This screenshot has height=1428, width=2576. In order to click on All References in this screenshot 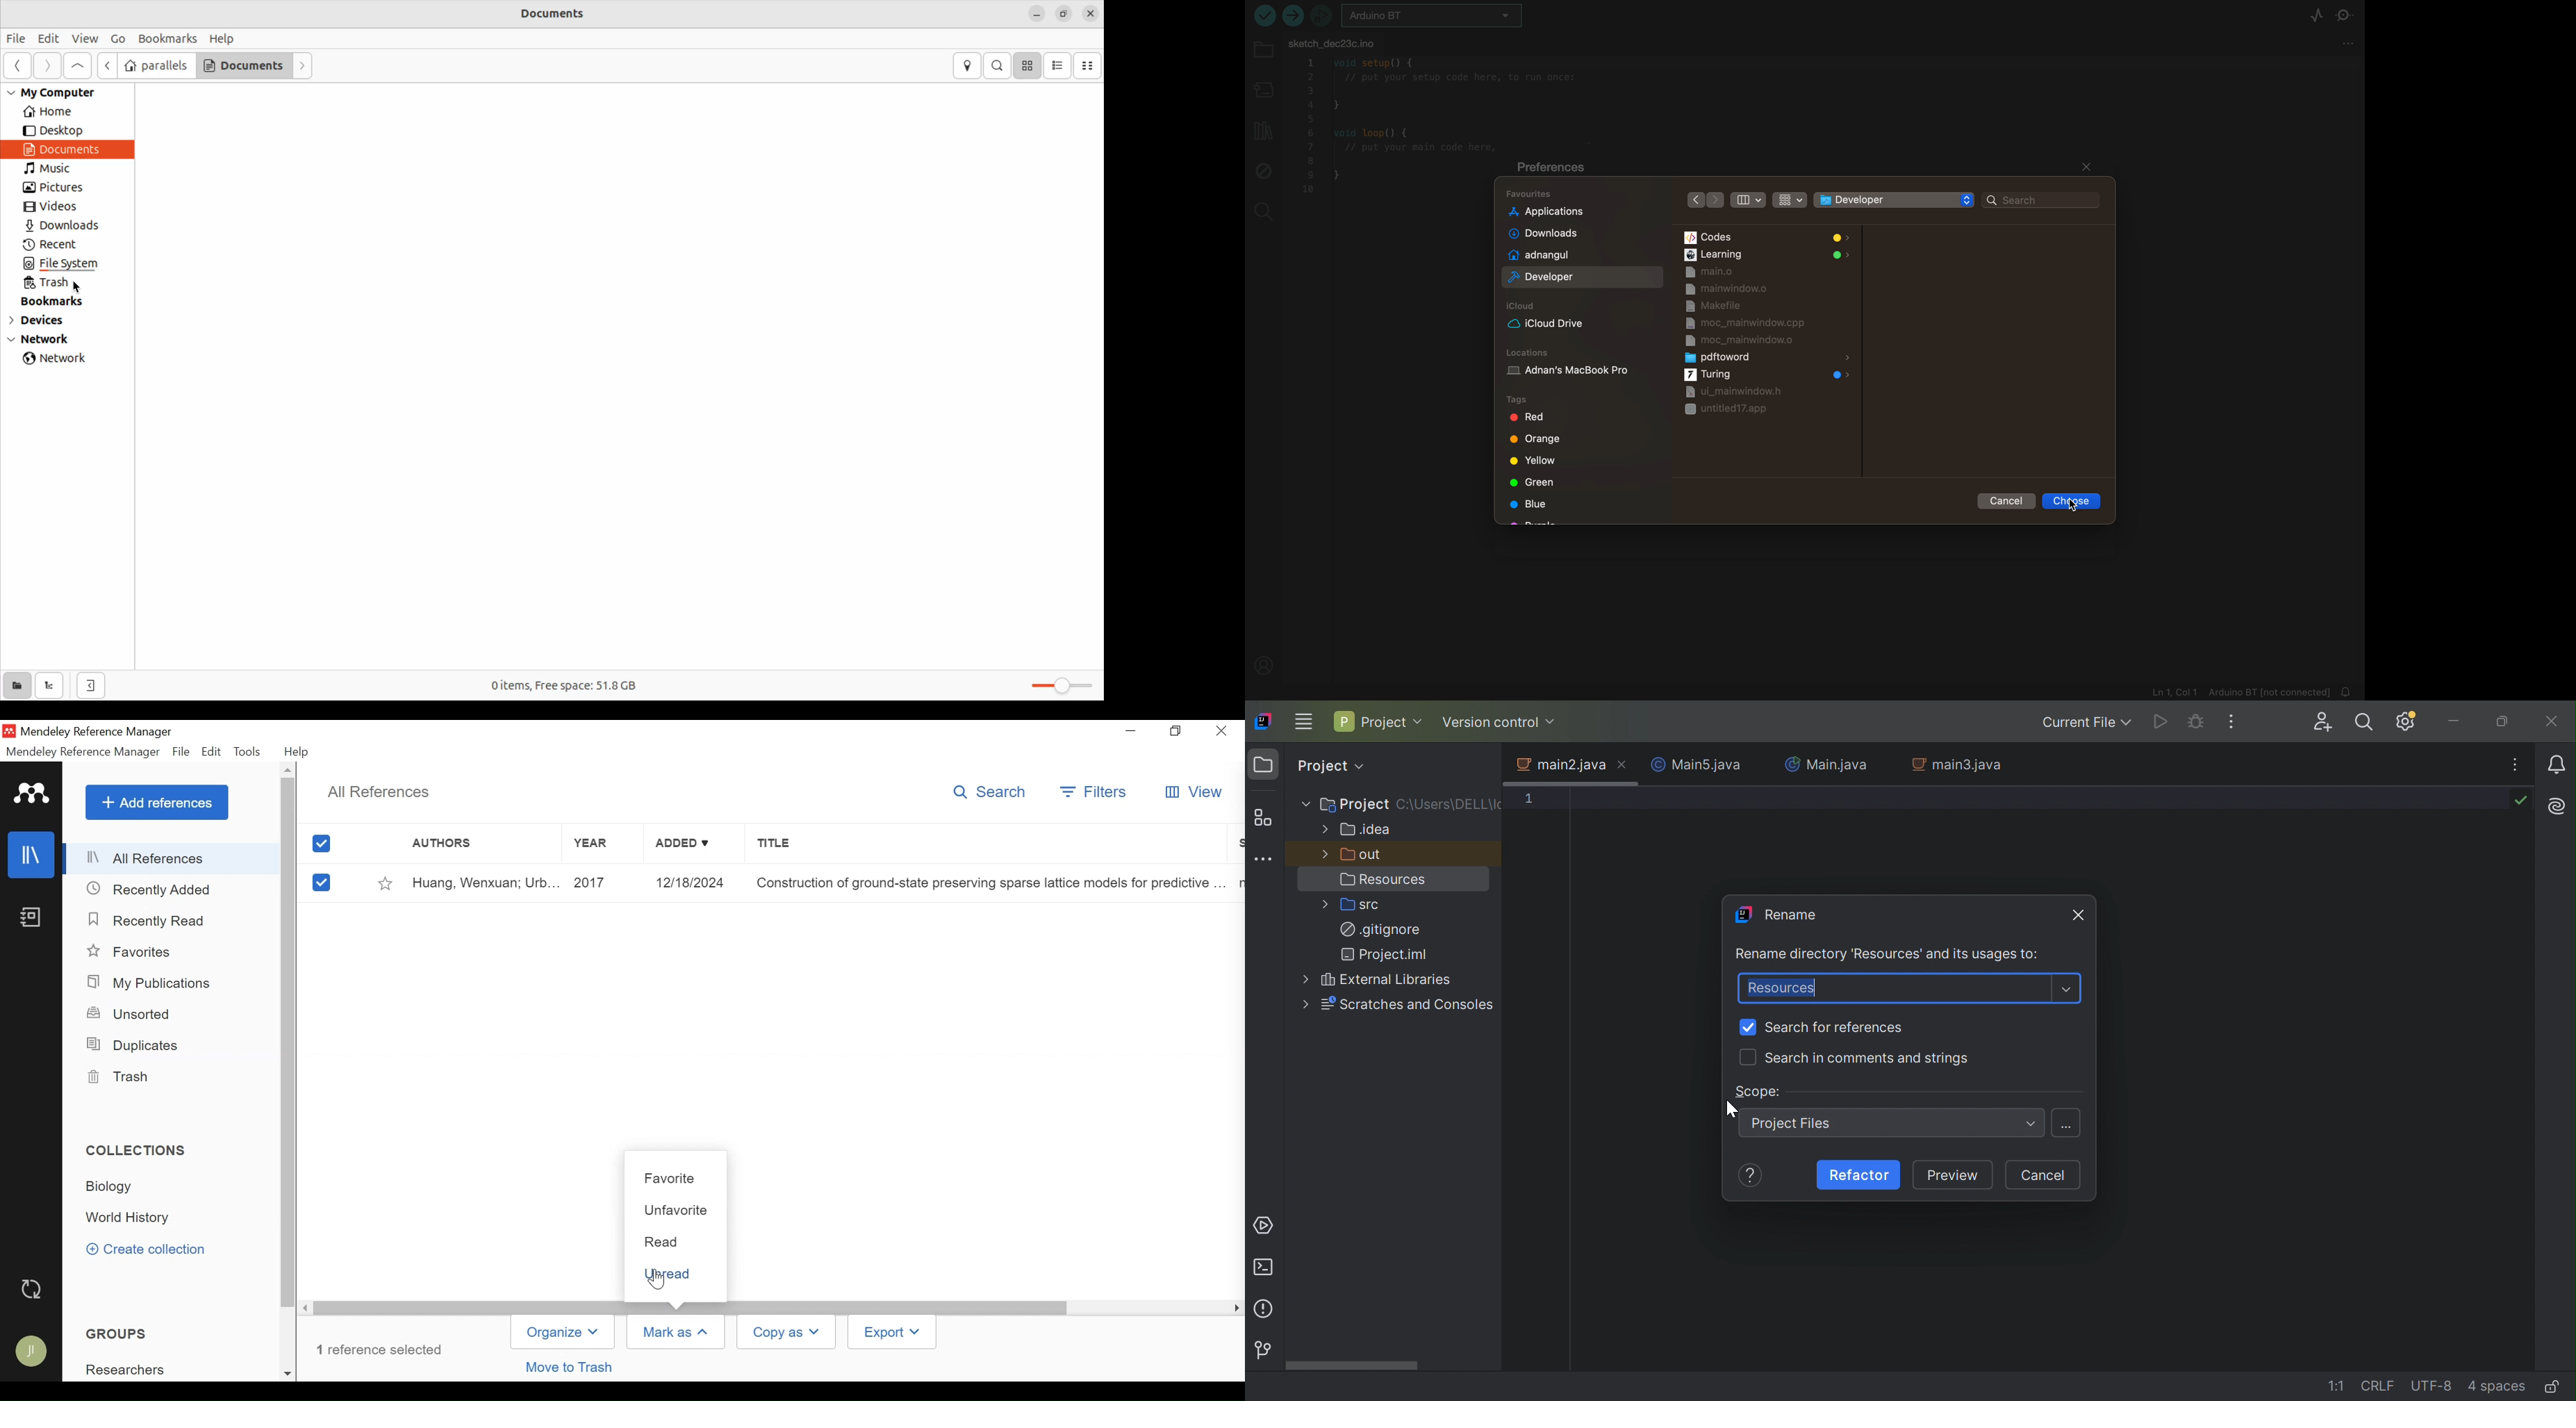, I will do `click(172, 859)`.